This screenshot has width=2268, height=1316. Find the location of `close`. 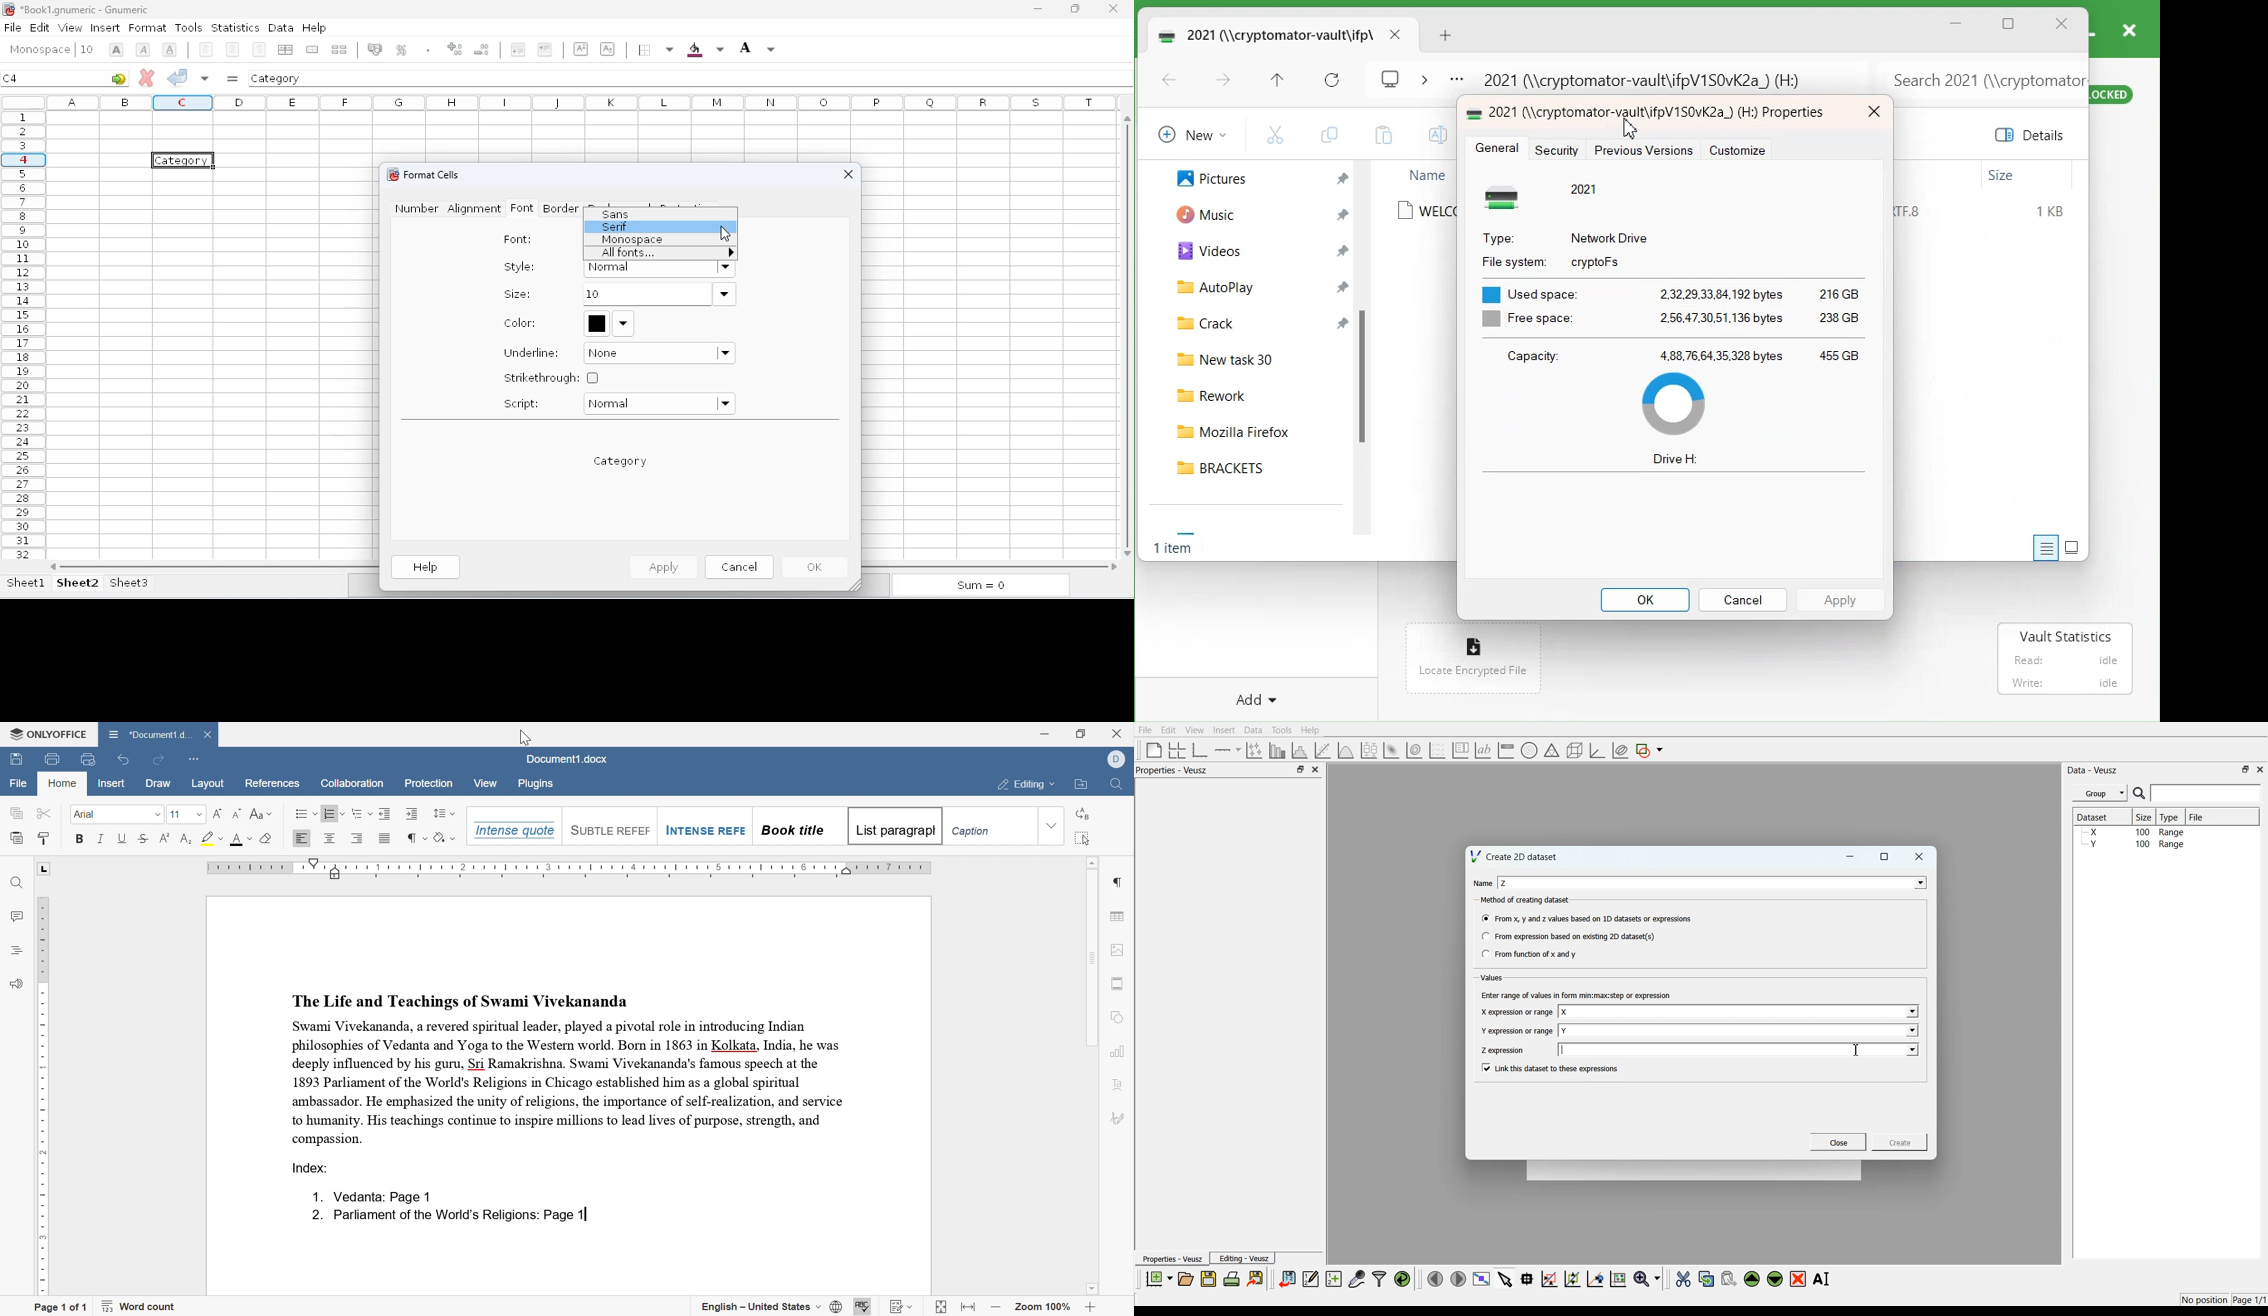

close is located at coordinates (209, 735).